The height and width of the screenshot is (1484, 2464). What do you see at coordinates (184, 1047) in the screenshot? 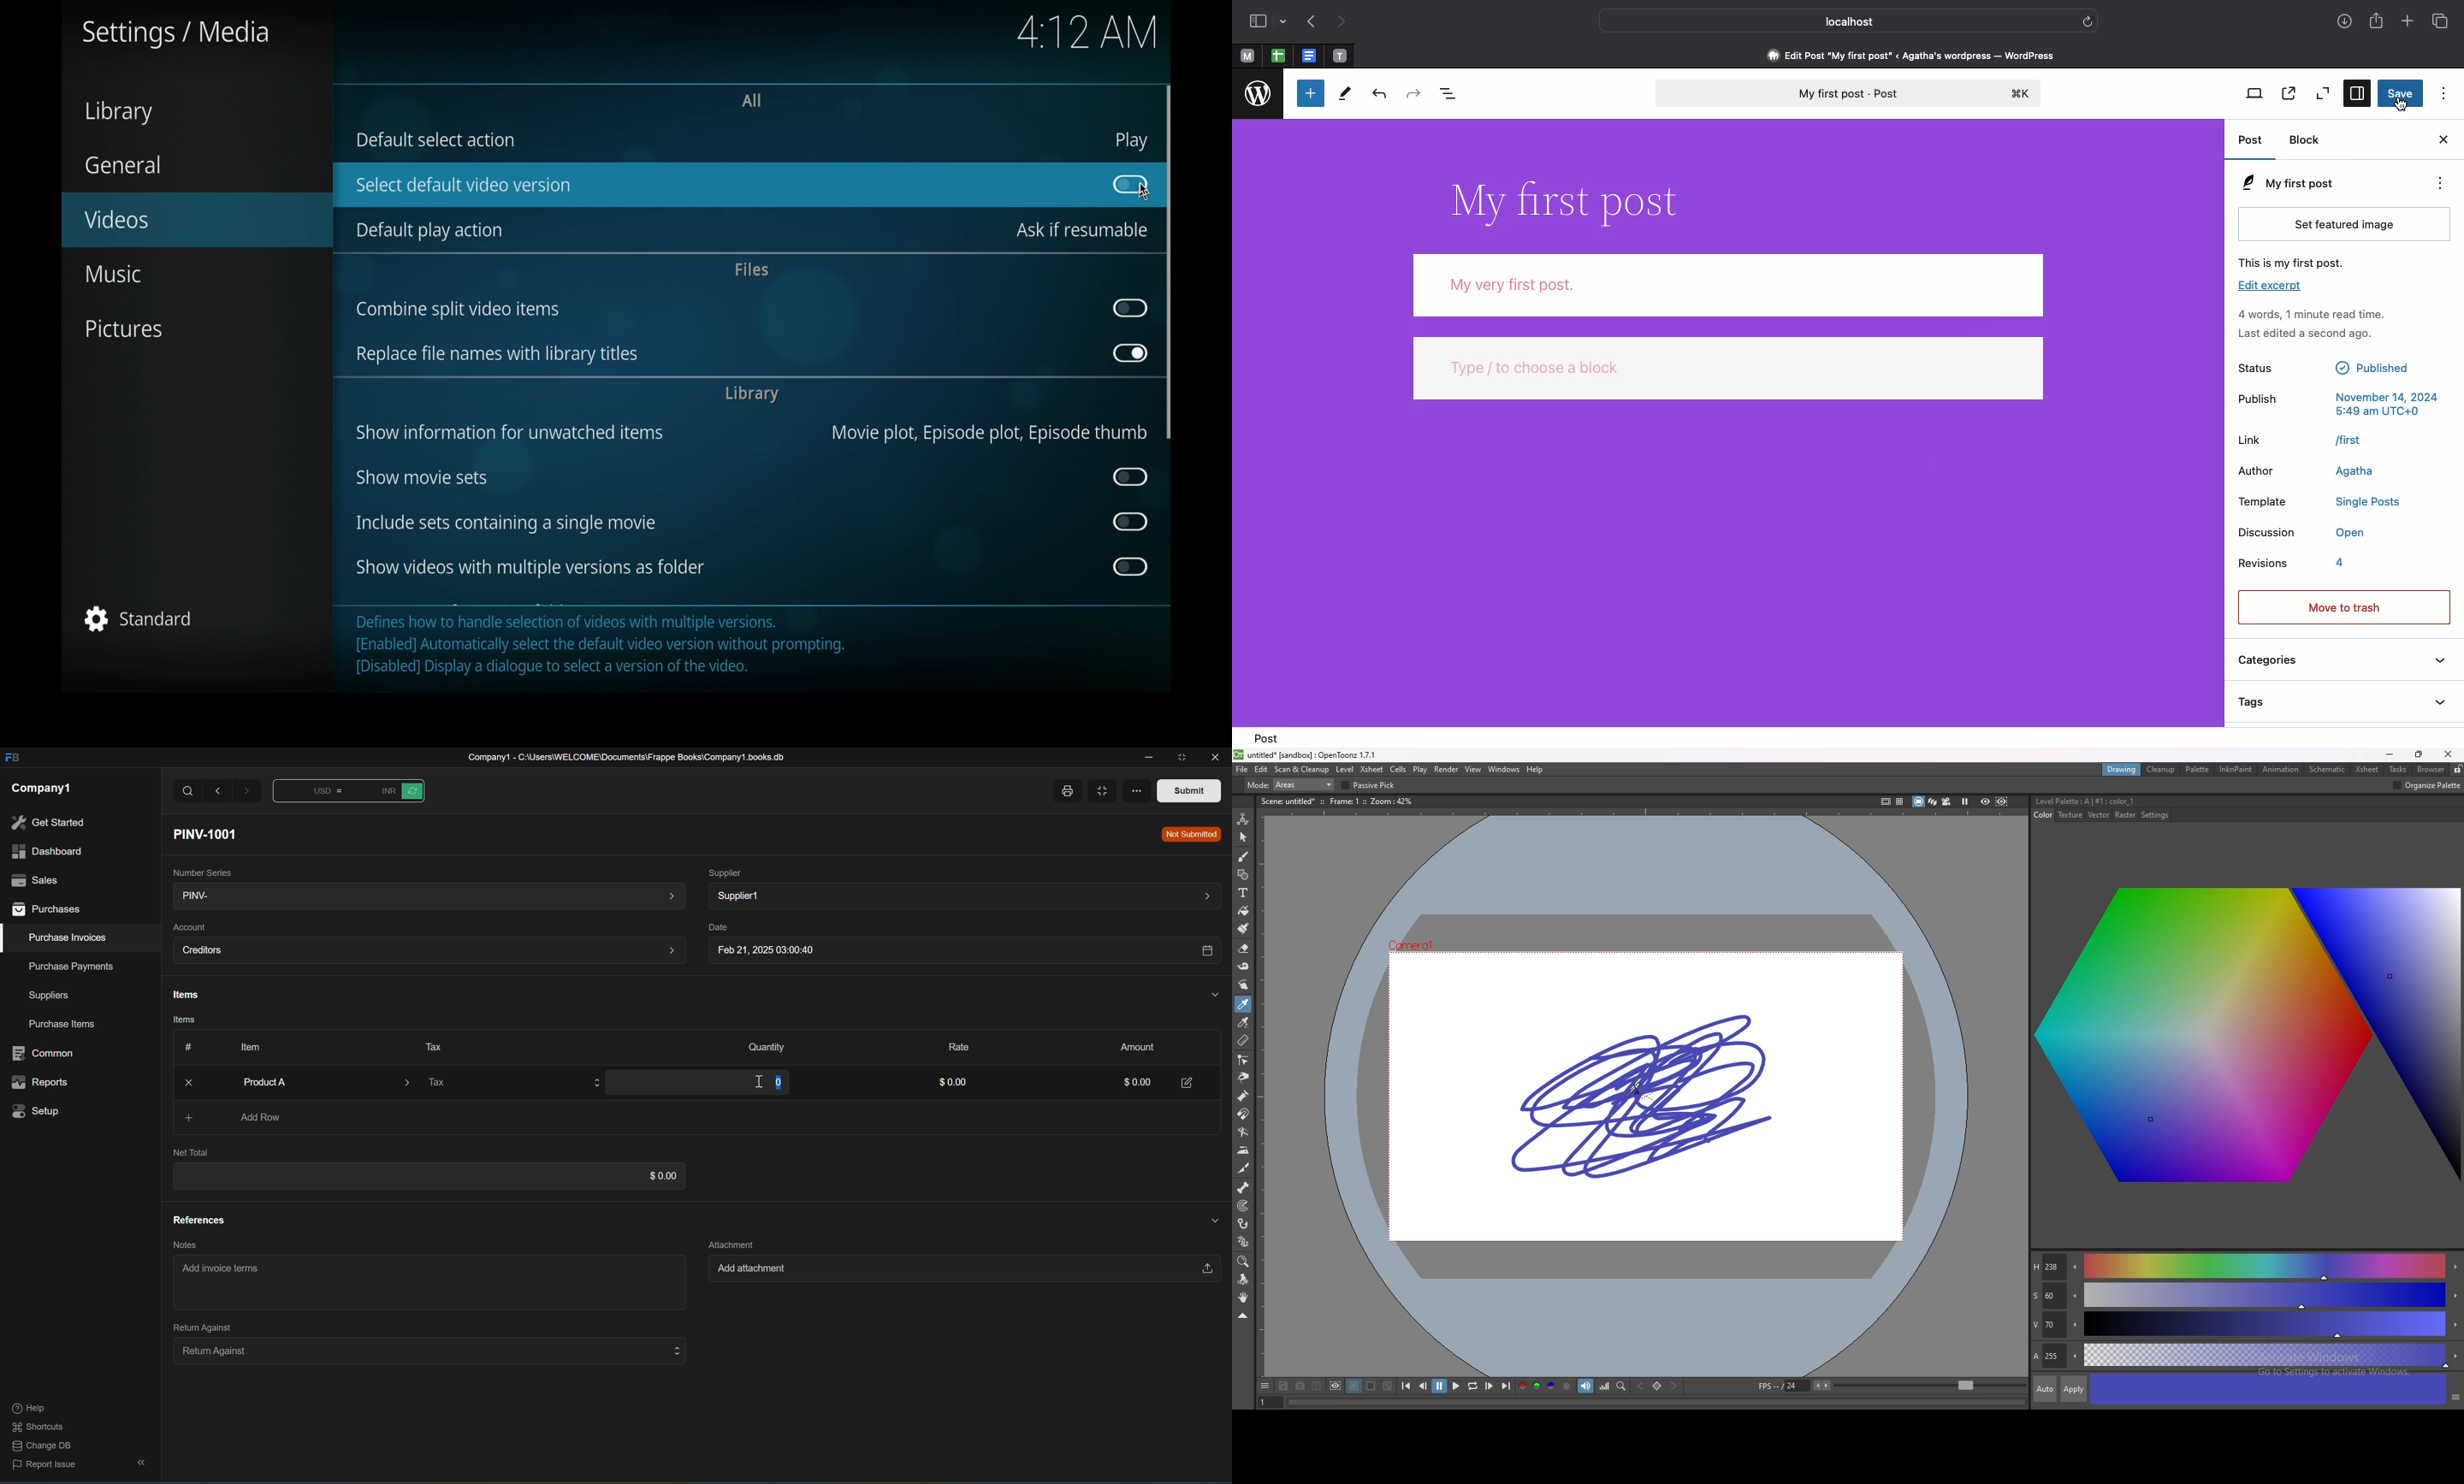
I see `` at bounding box center [184, 1047].